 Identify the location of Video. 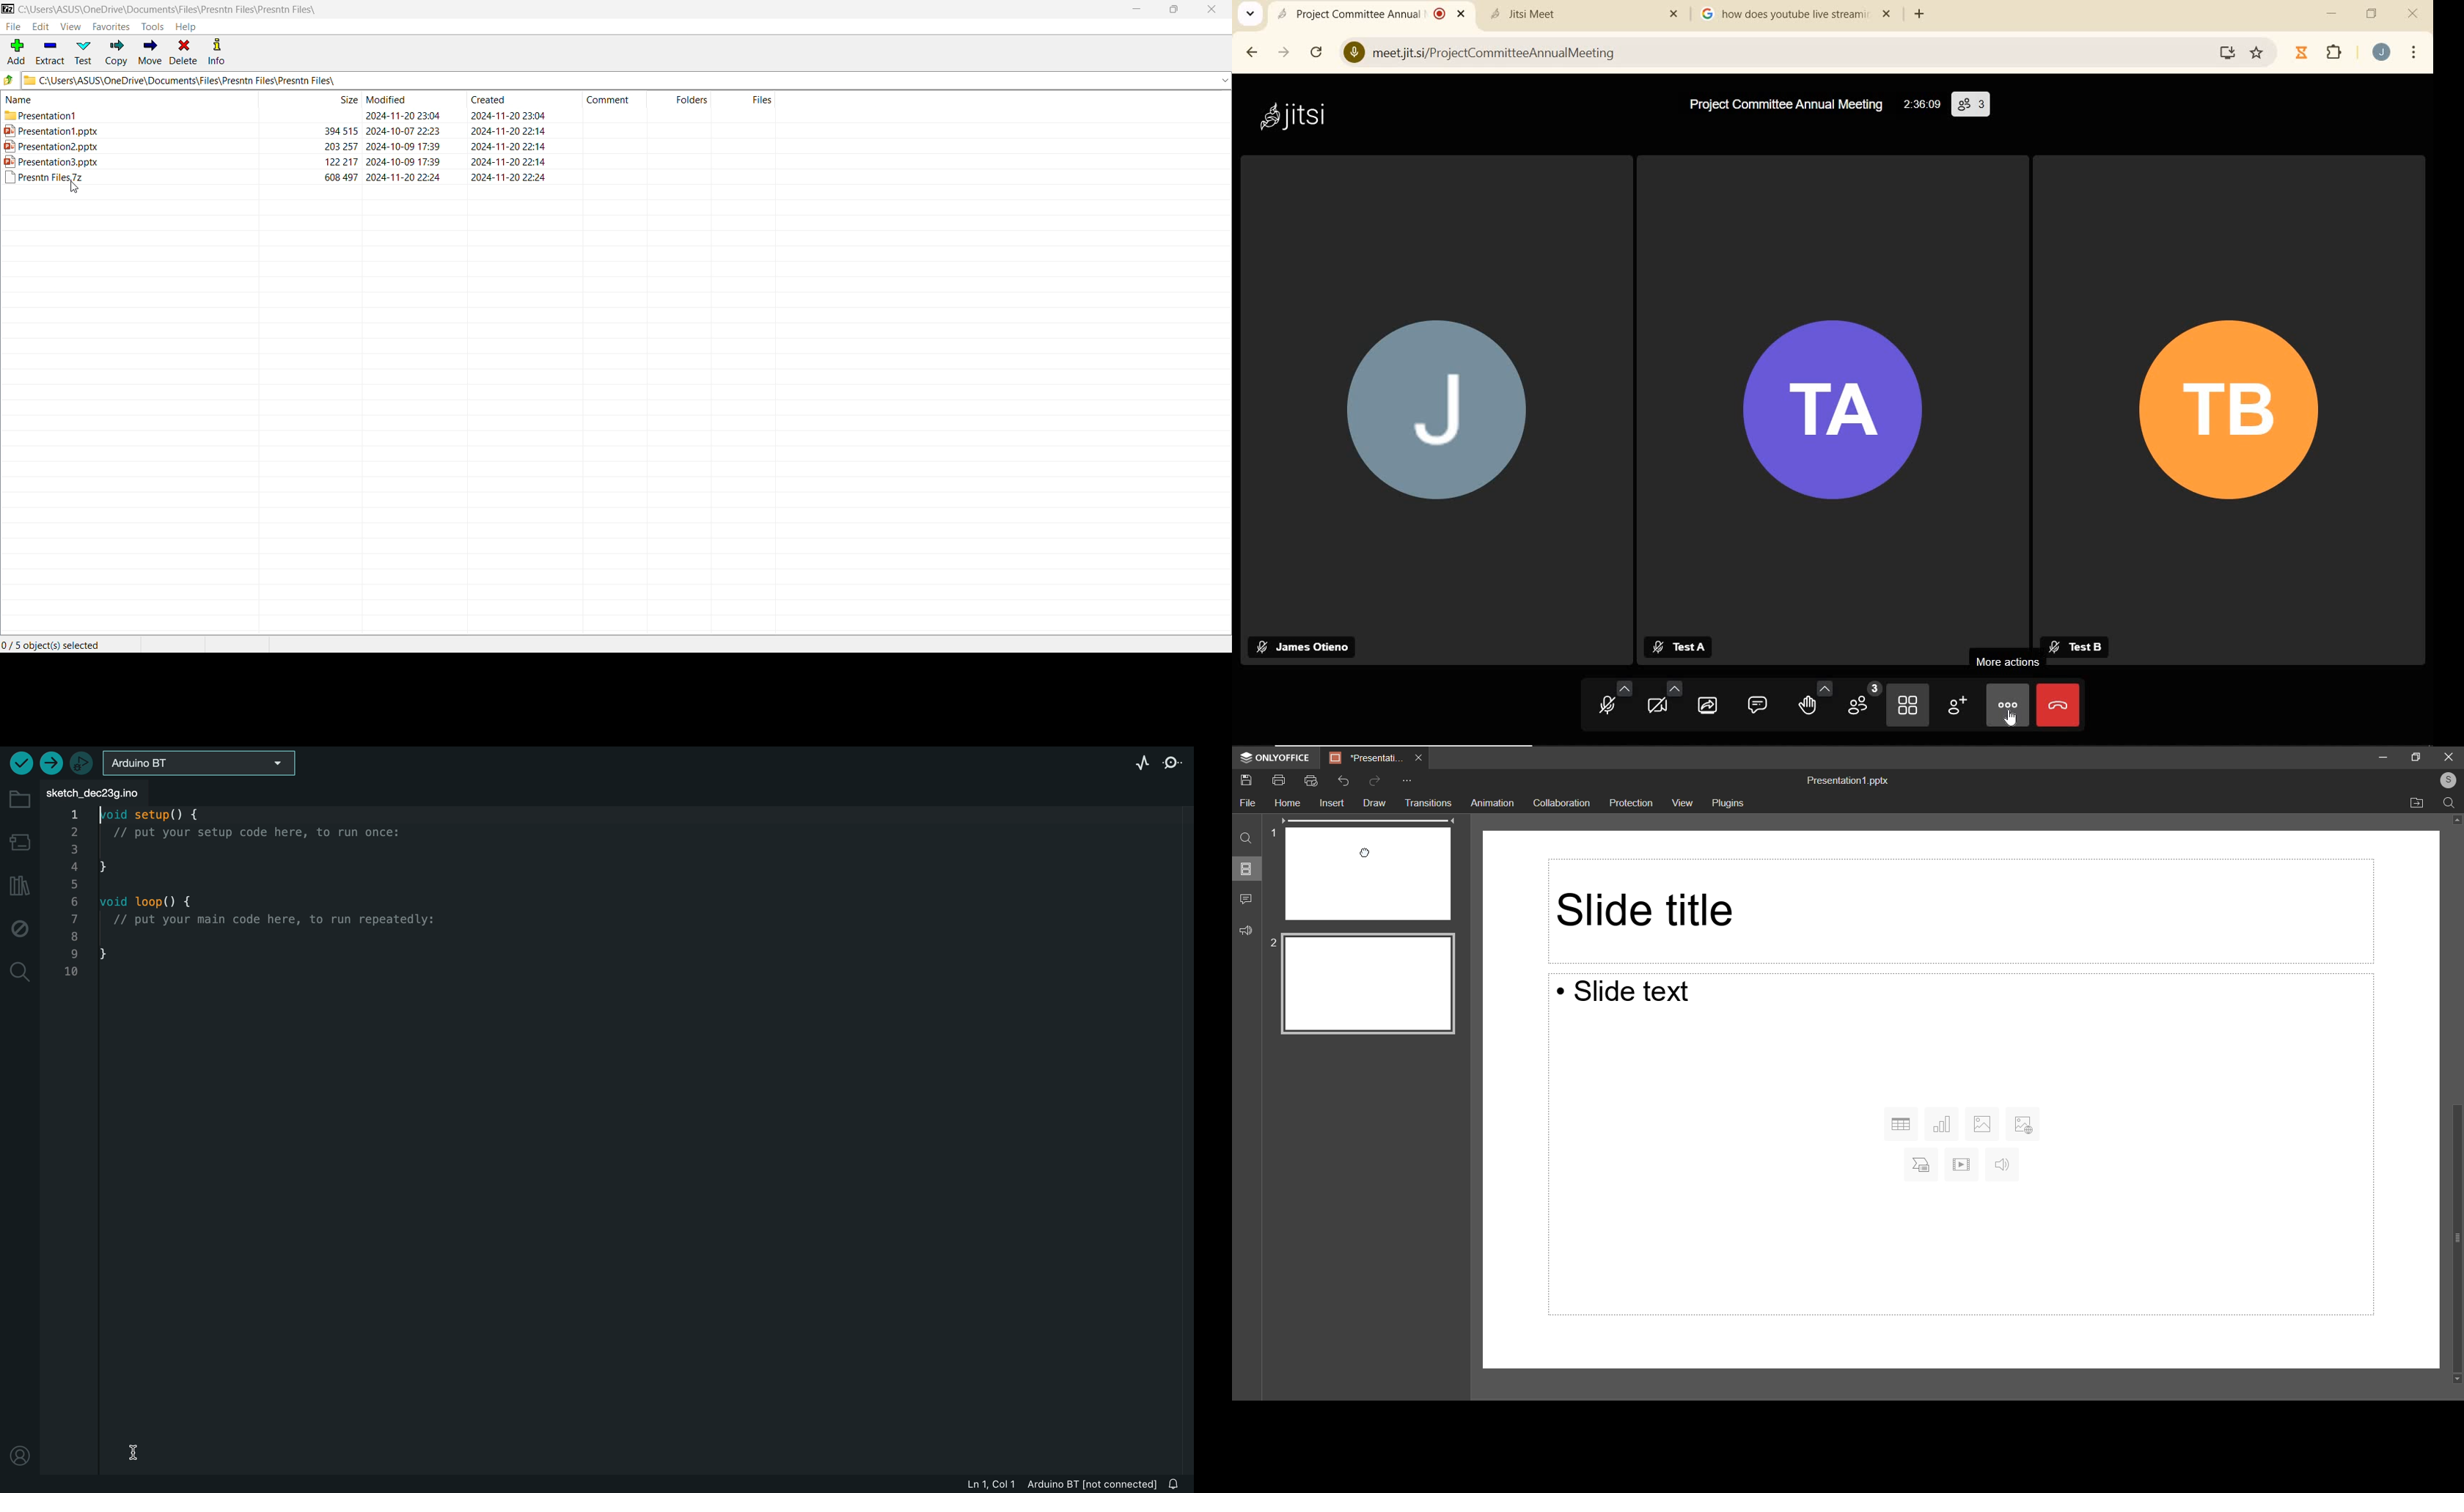
(1961, 1164).